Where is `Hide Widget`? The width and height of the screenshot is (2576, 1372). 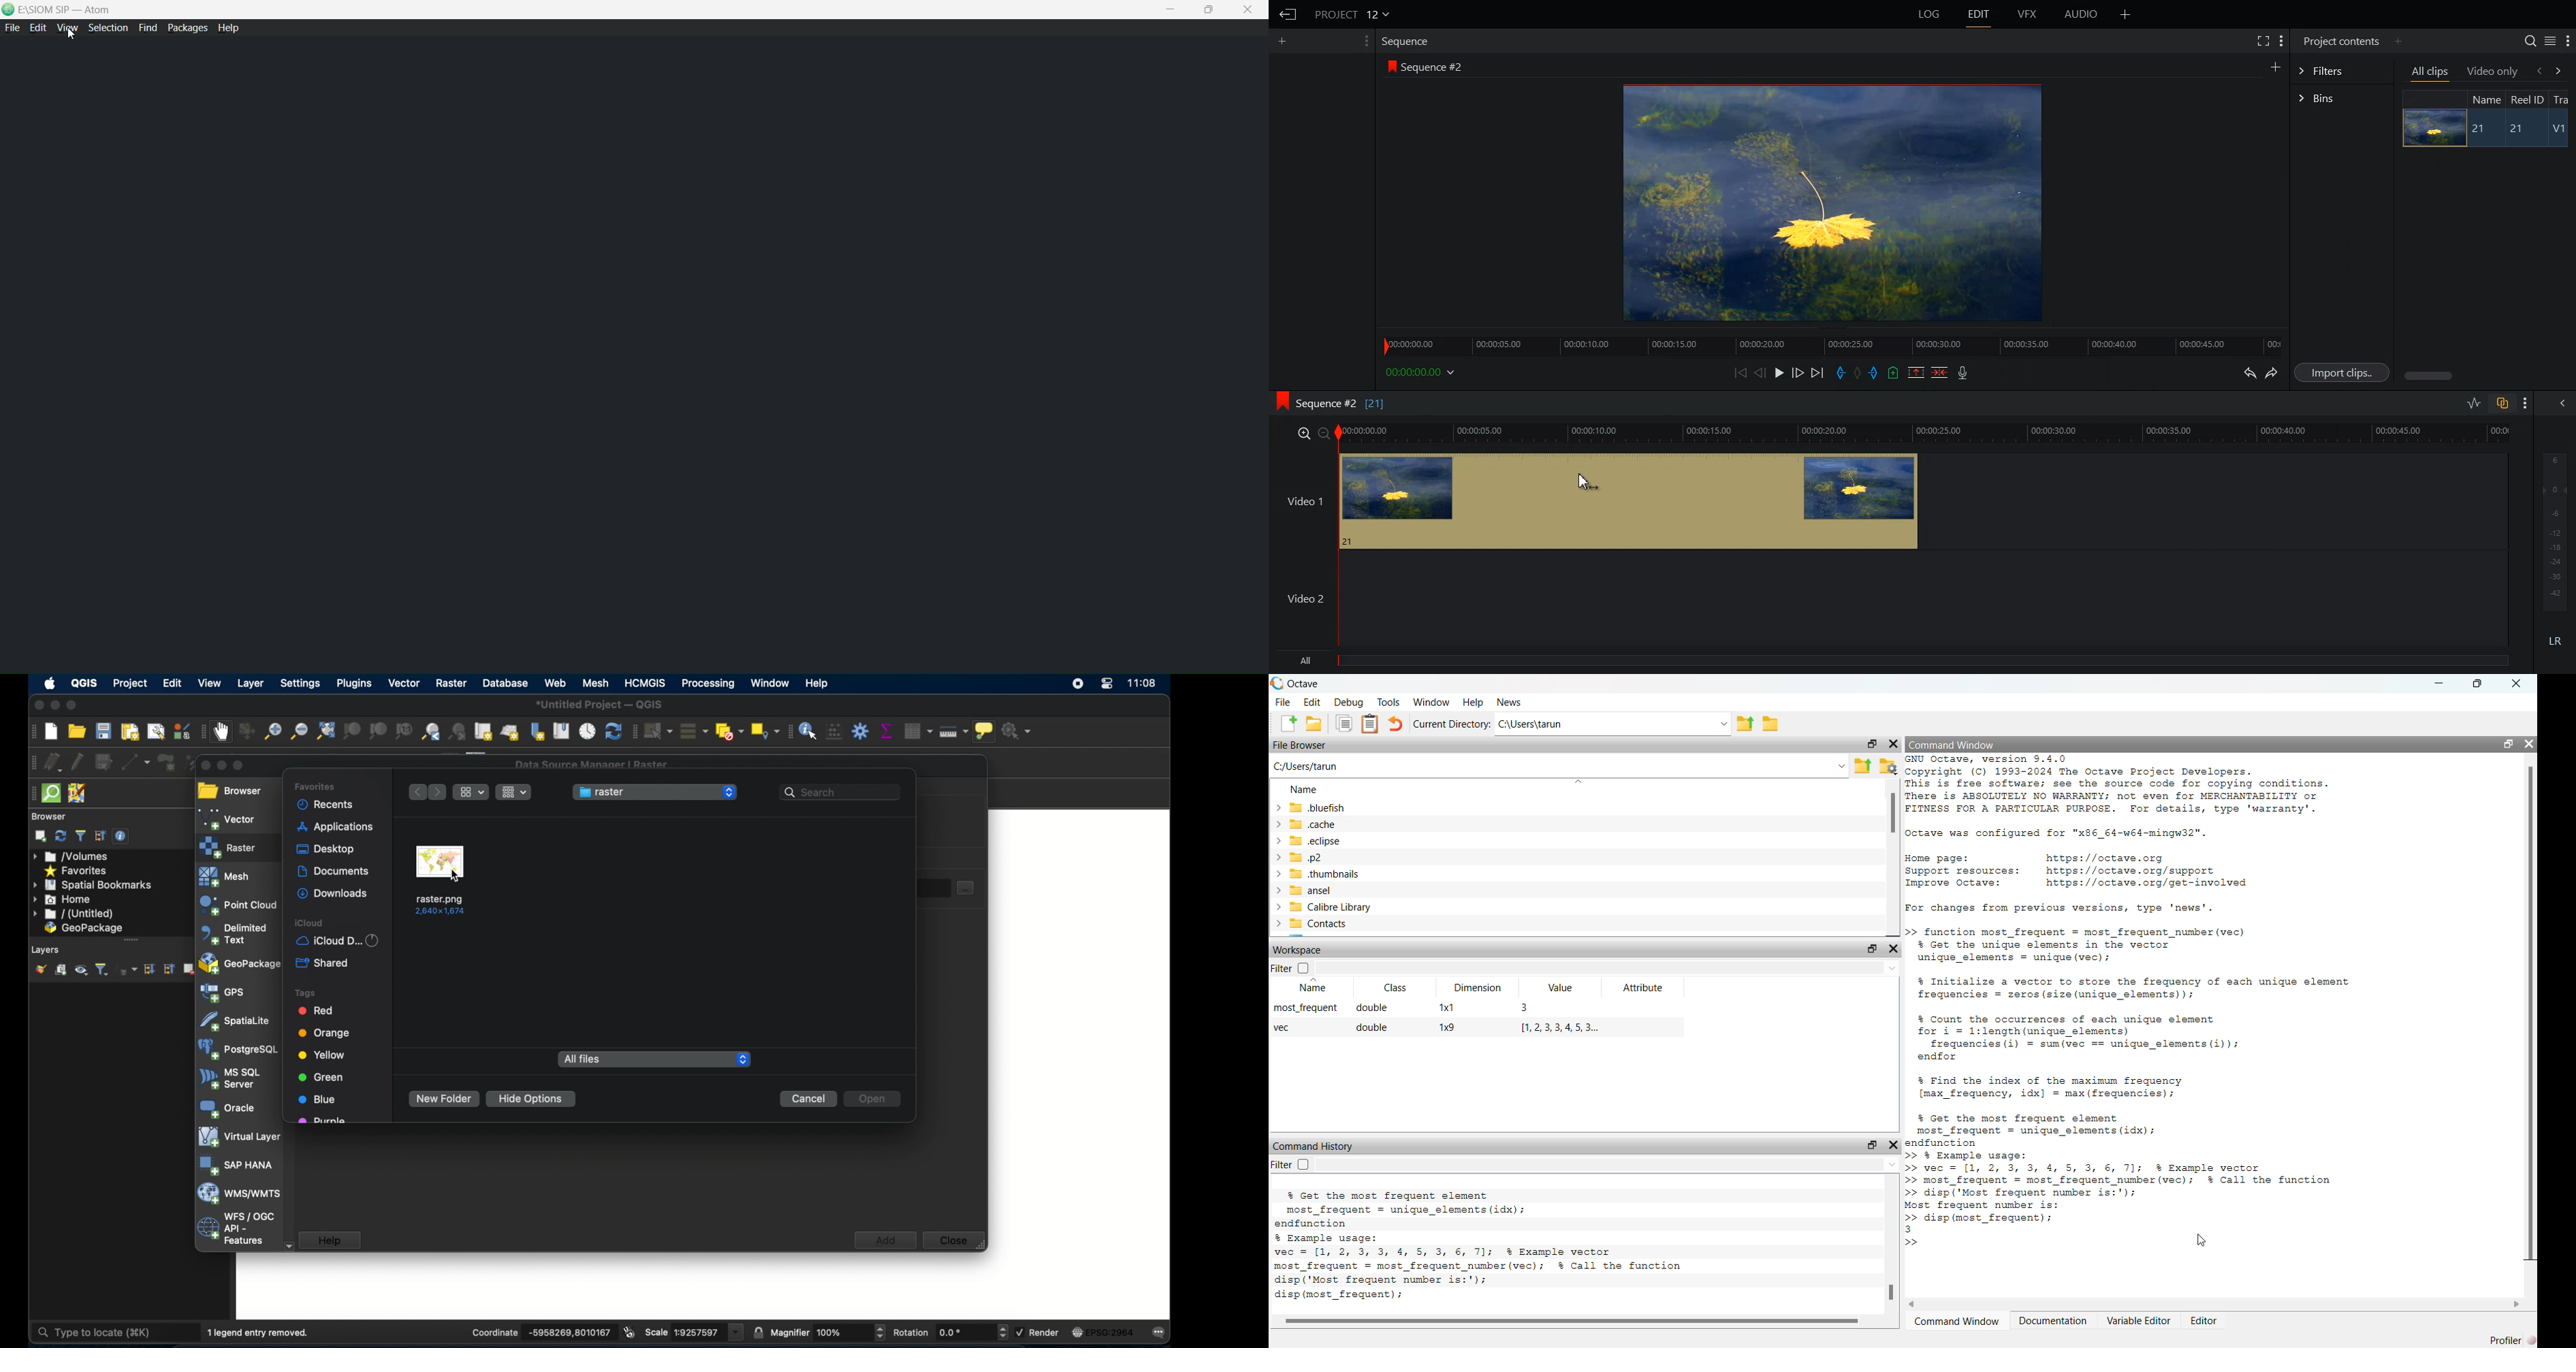
Hide Widget is located at coordinates (1893, 1146).